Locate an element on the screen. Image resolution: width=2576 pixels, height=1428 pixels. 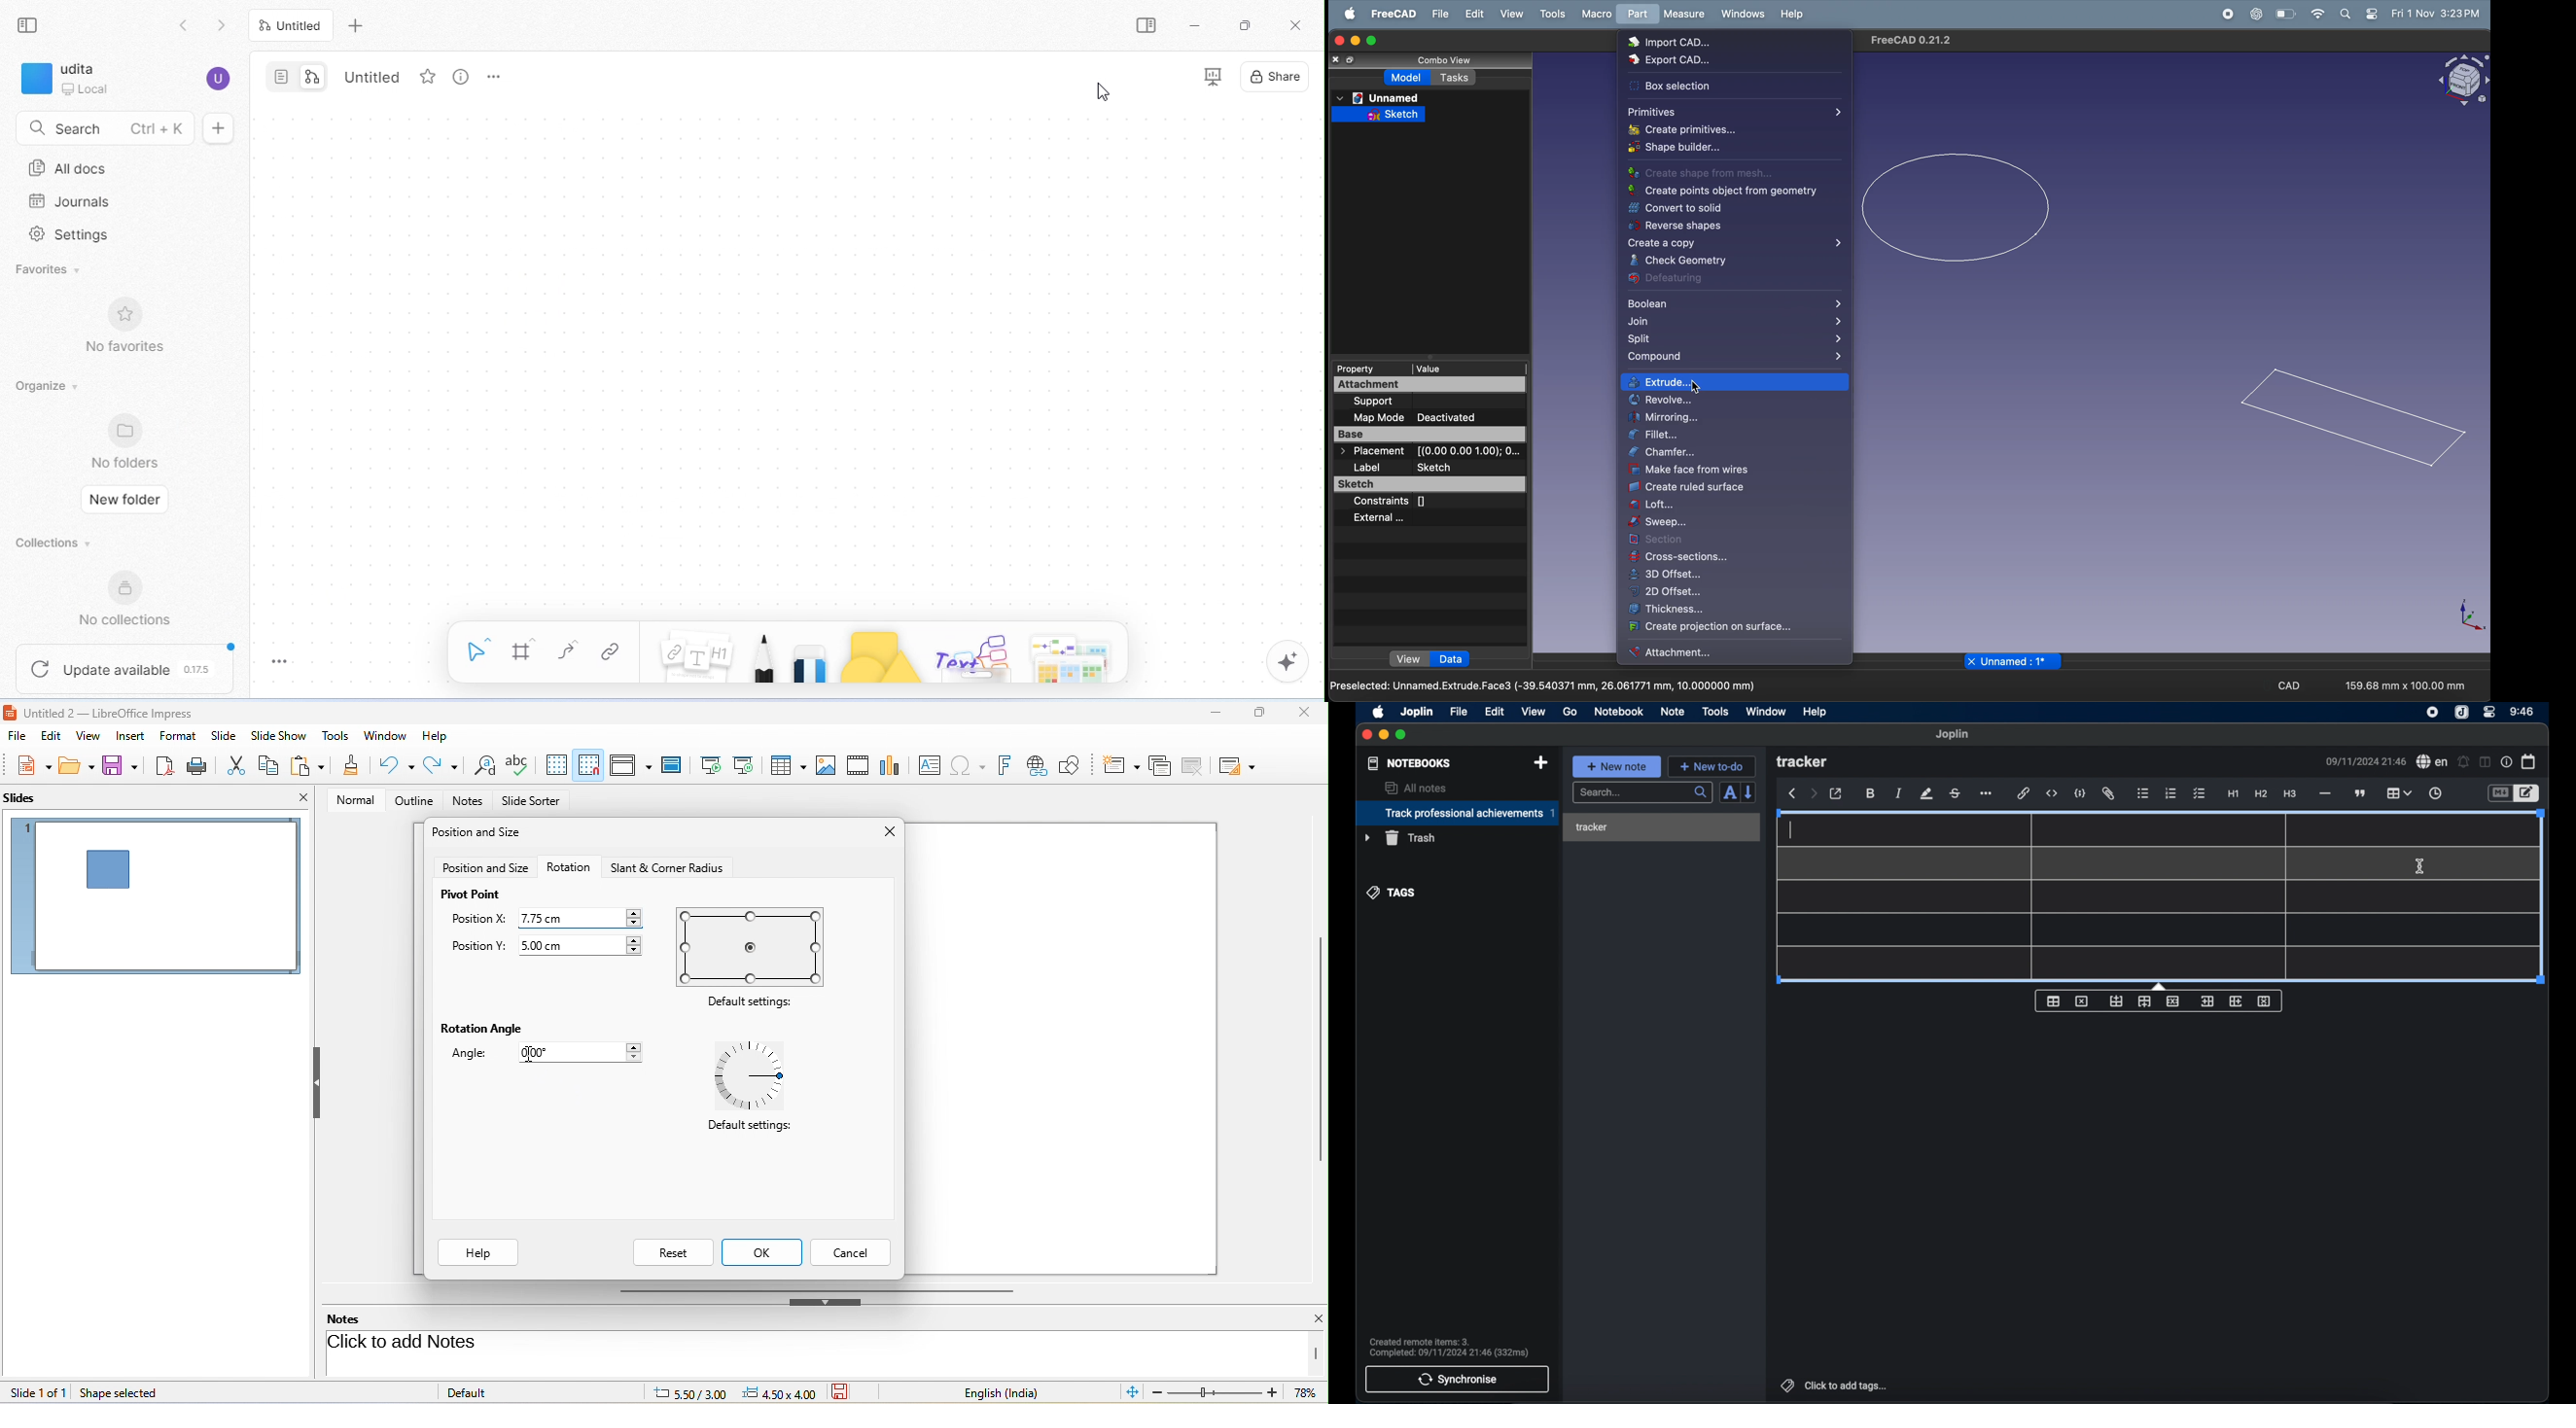
go is located at coordinates (1571, 712).